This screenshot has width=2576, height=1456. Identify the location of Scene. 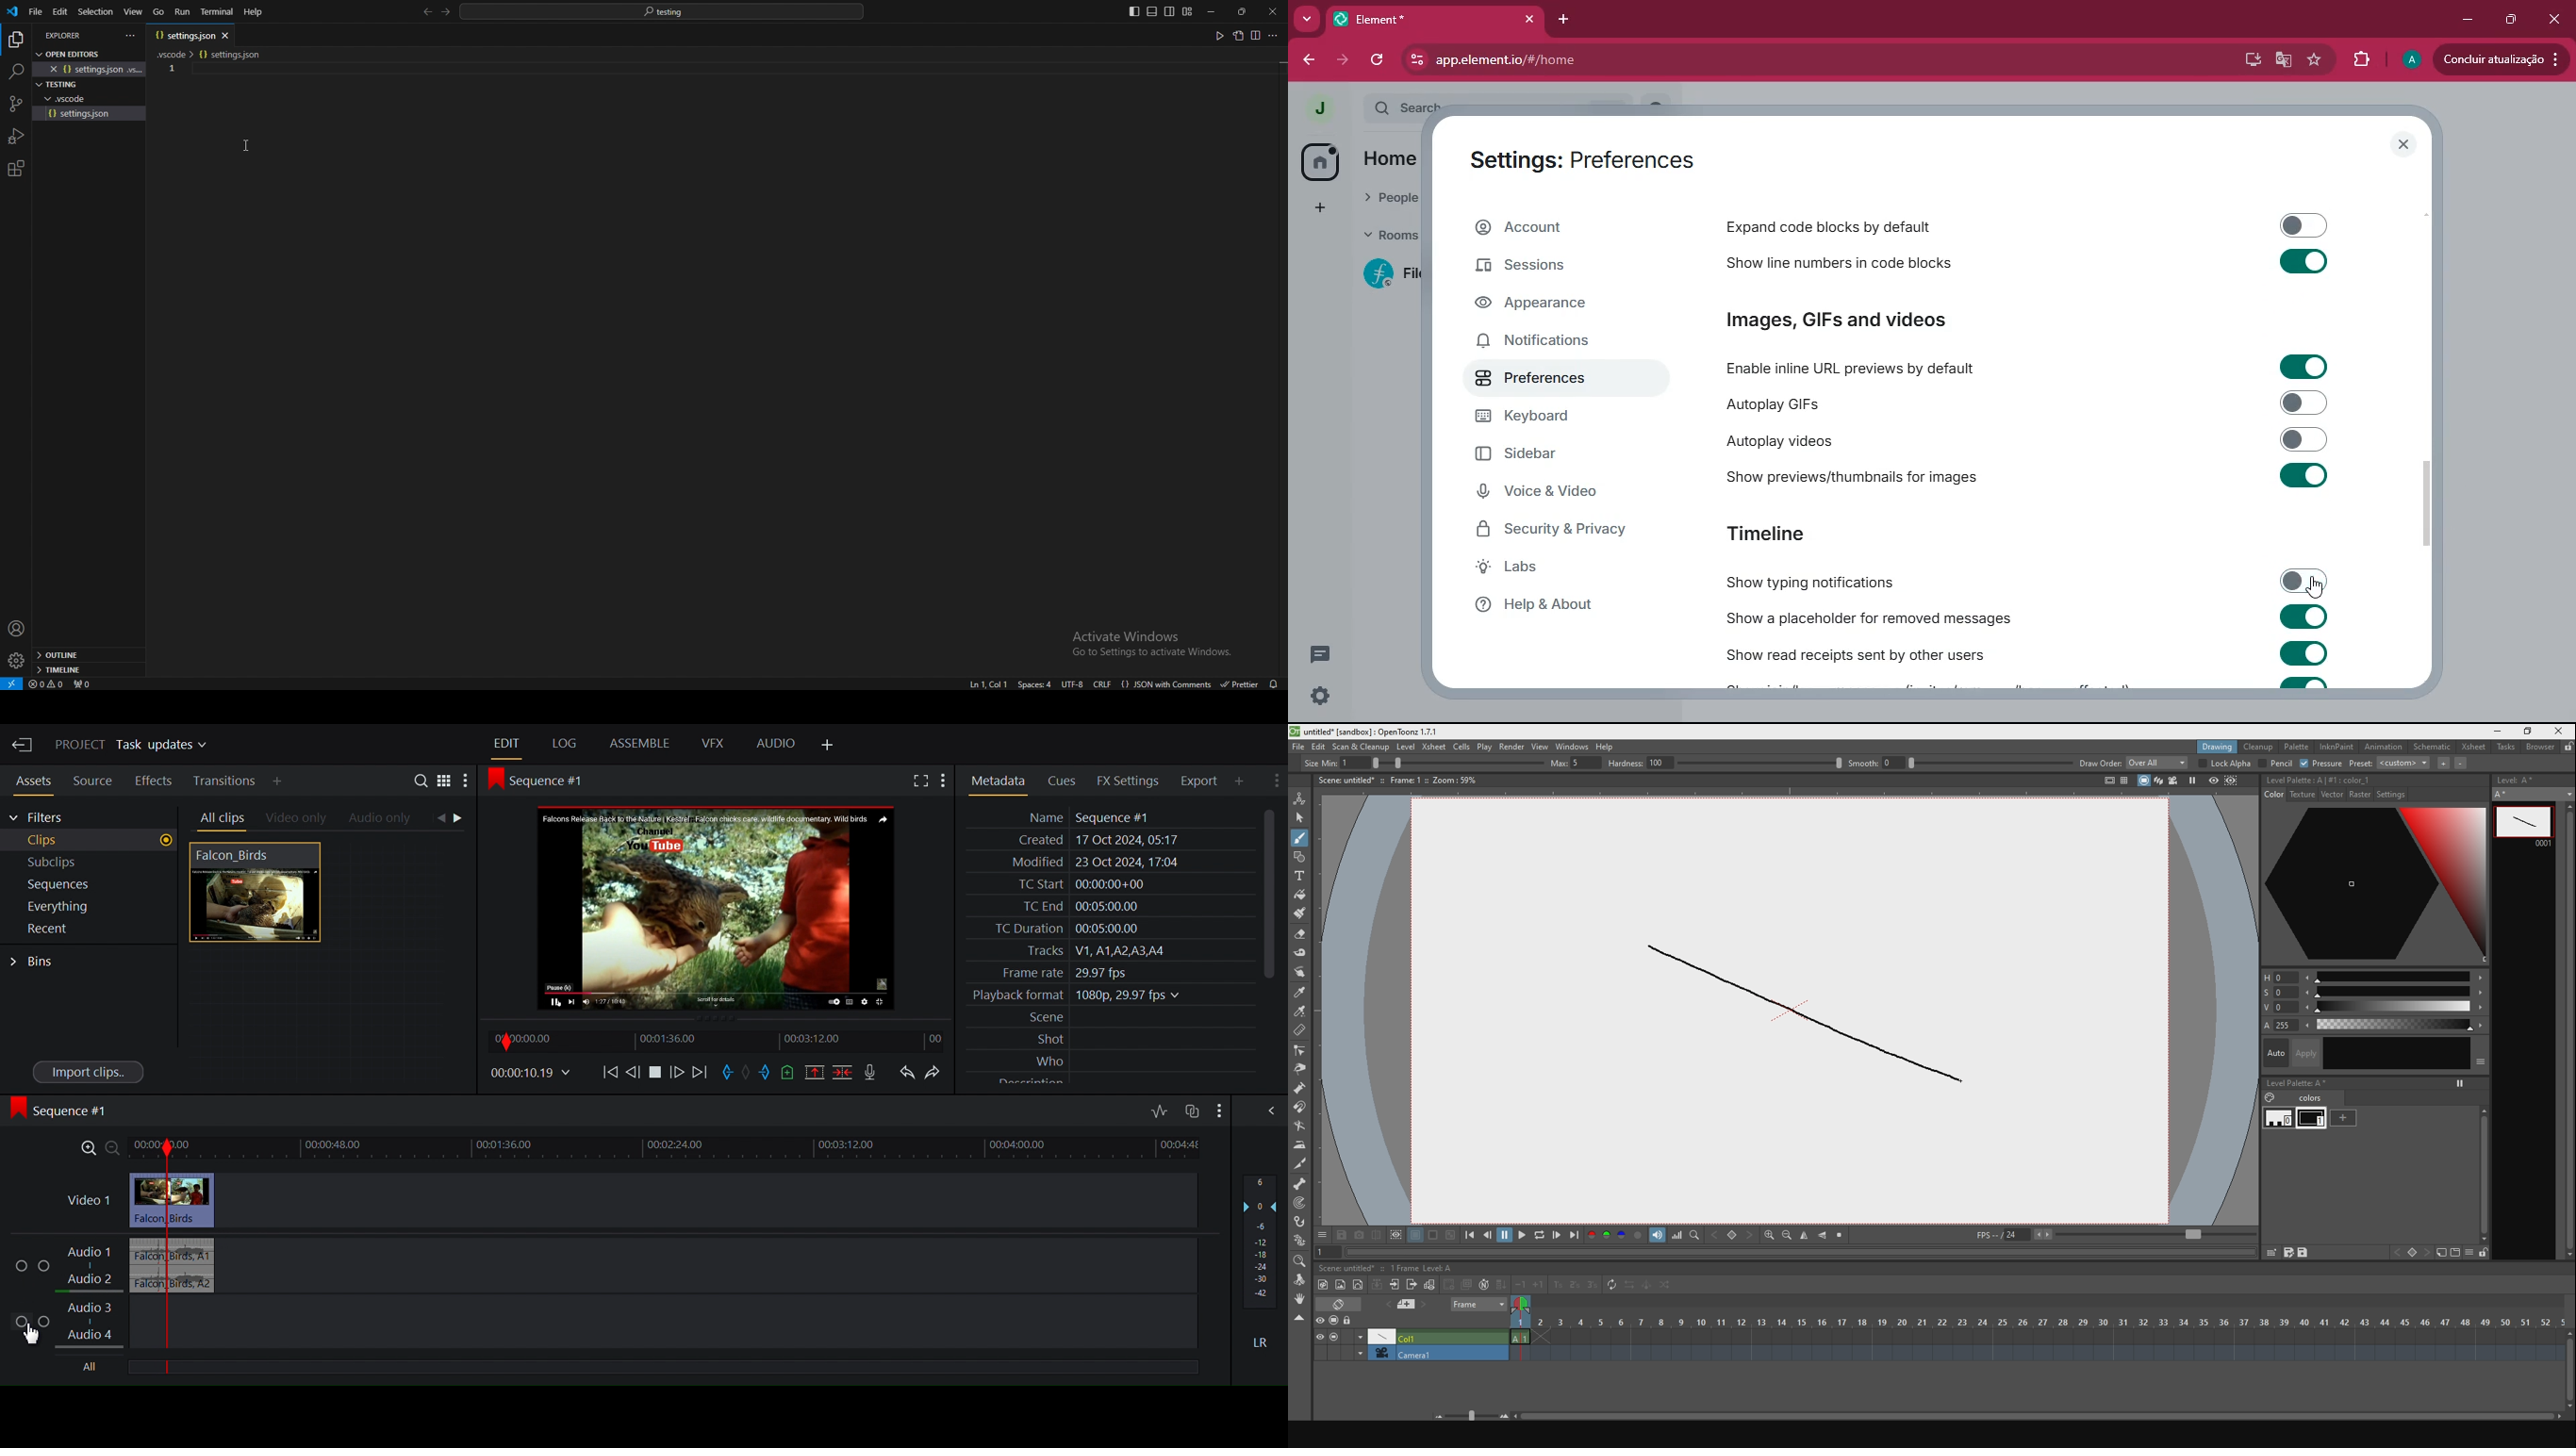
(1112, 1018).